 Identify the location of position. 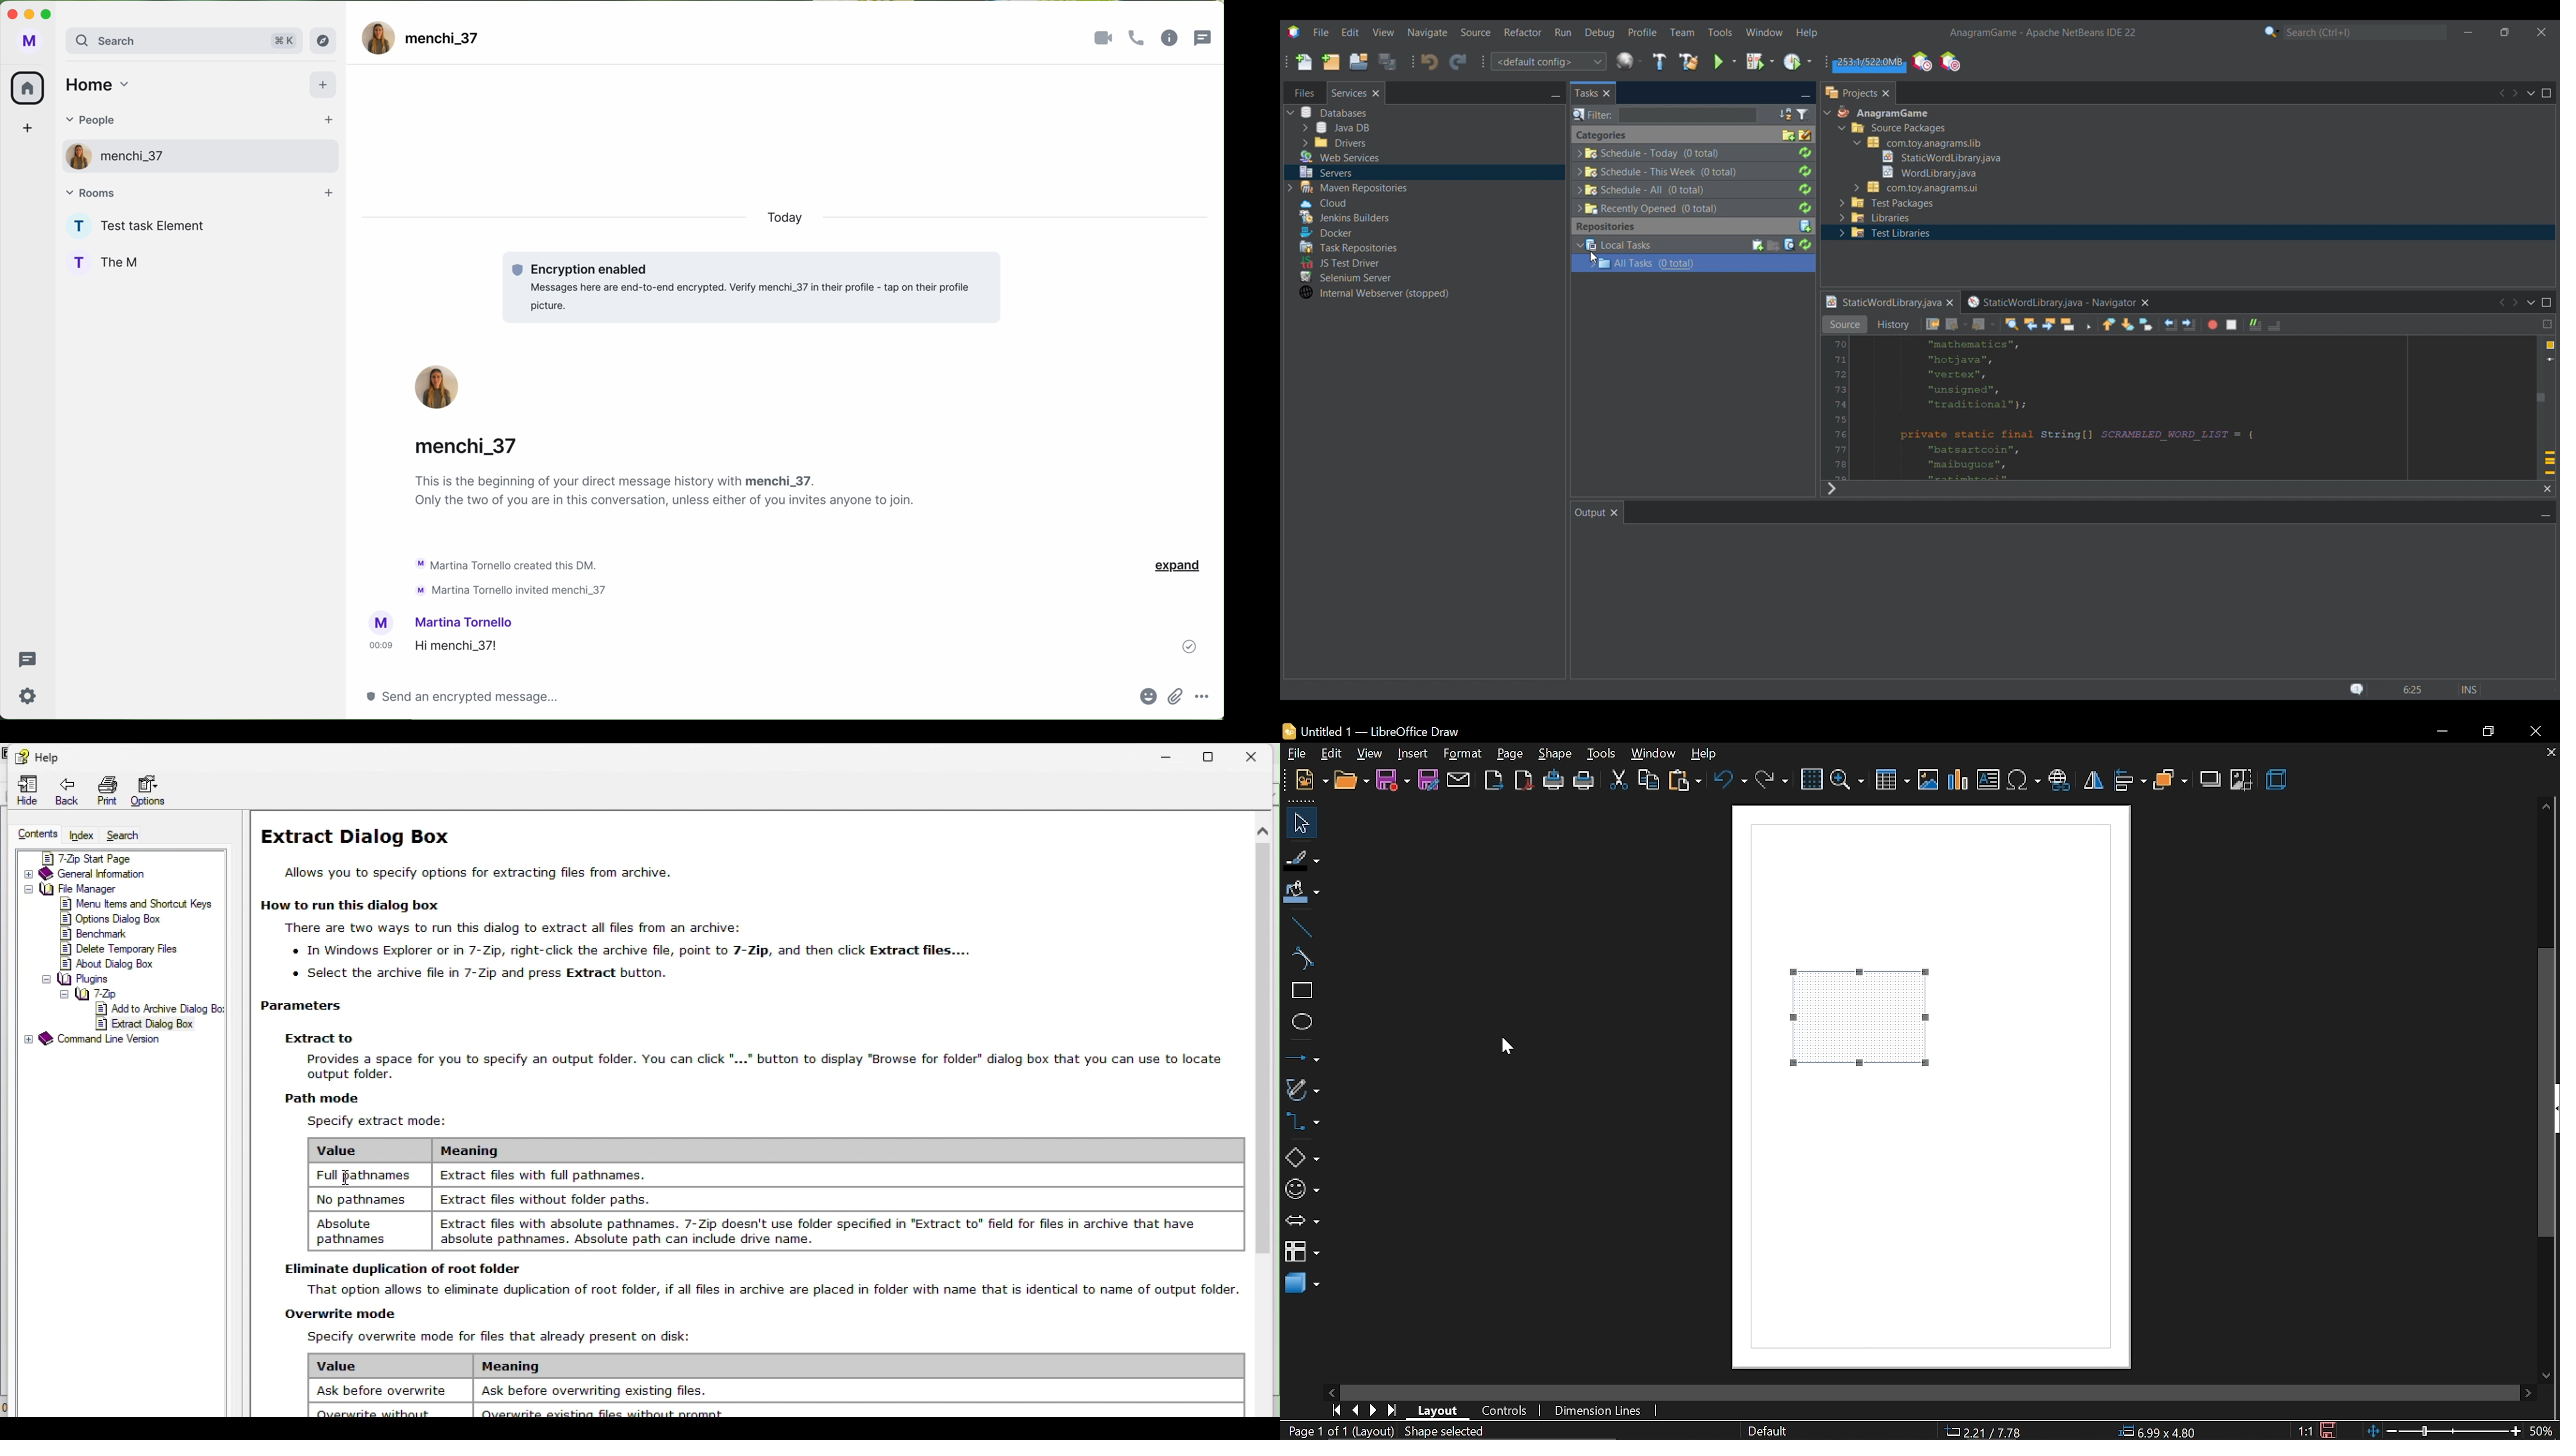
(2163, 1430).